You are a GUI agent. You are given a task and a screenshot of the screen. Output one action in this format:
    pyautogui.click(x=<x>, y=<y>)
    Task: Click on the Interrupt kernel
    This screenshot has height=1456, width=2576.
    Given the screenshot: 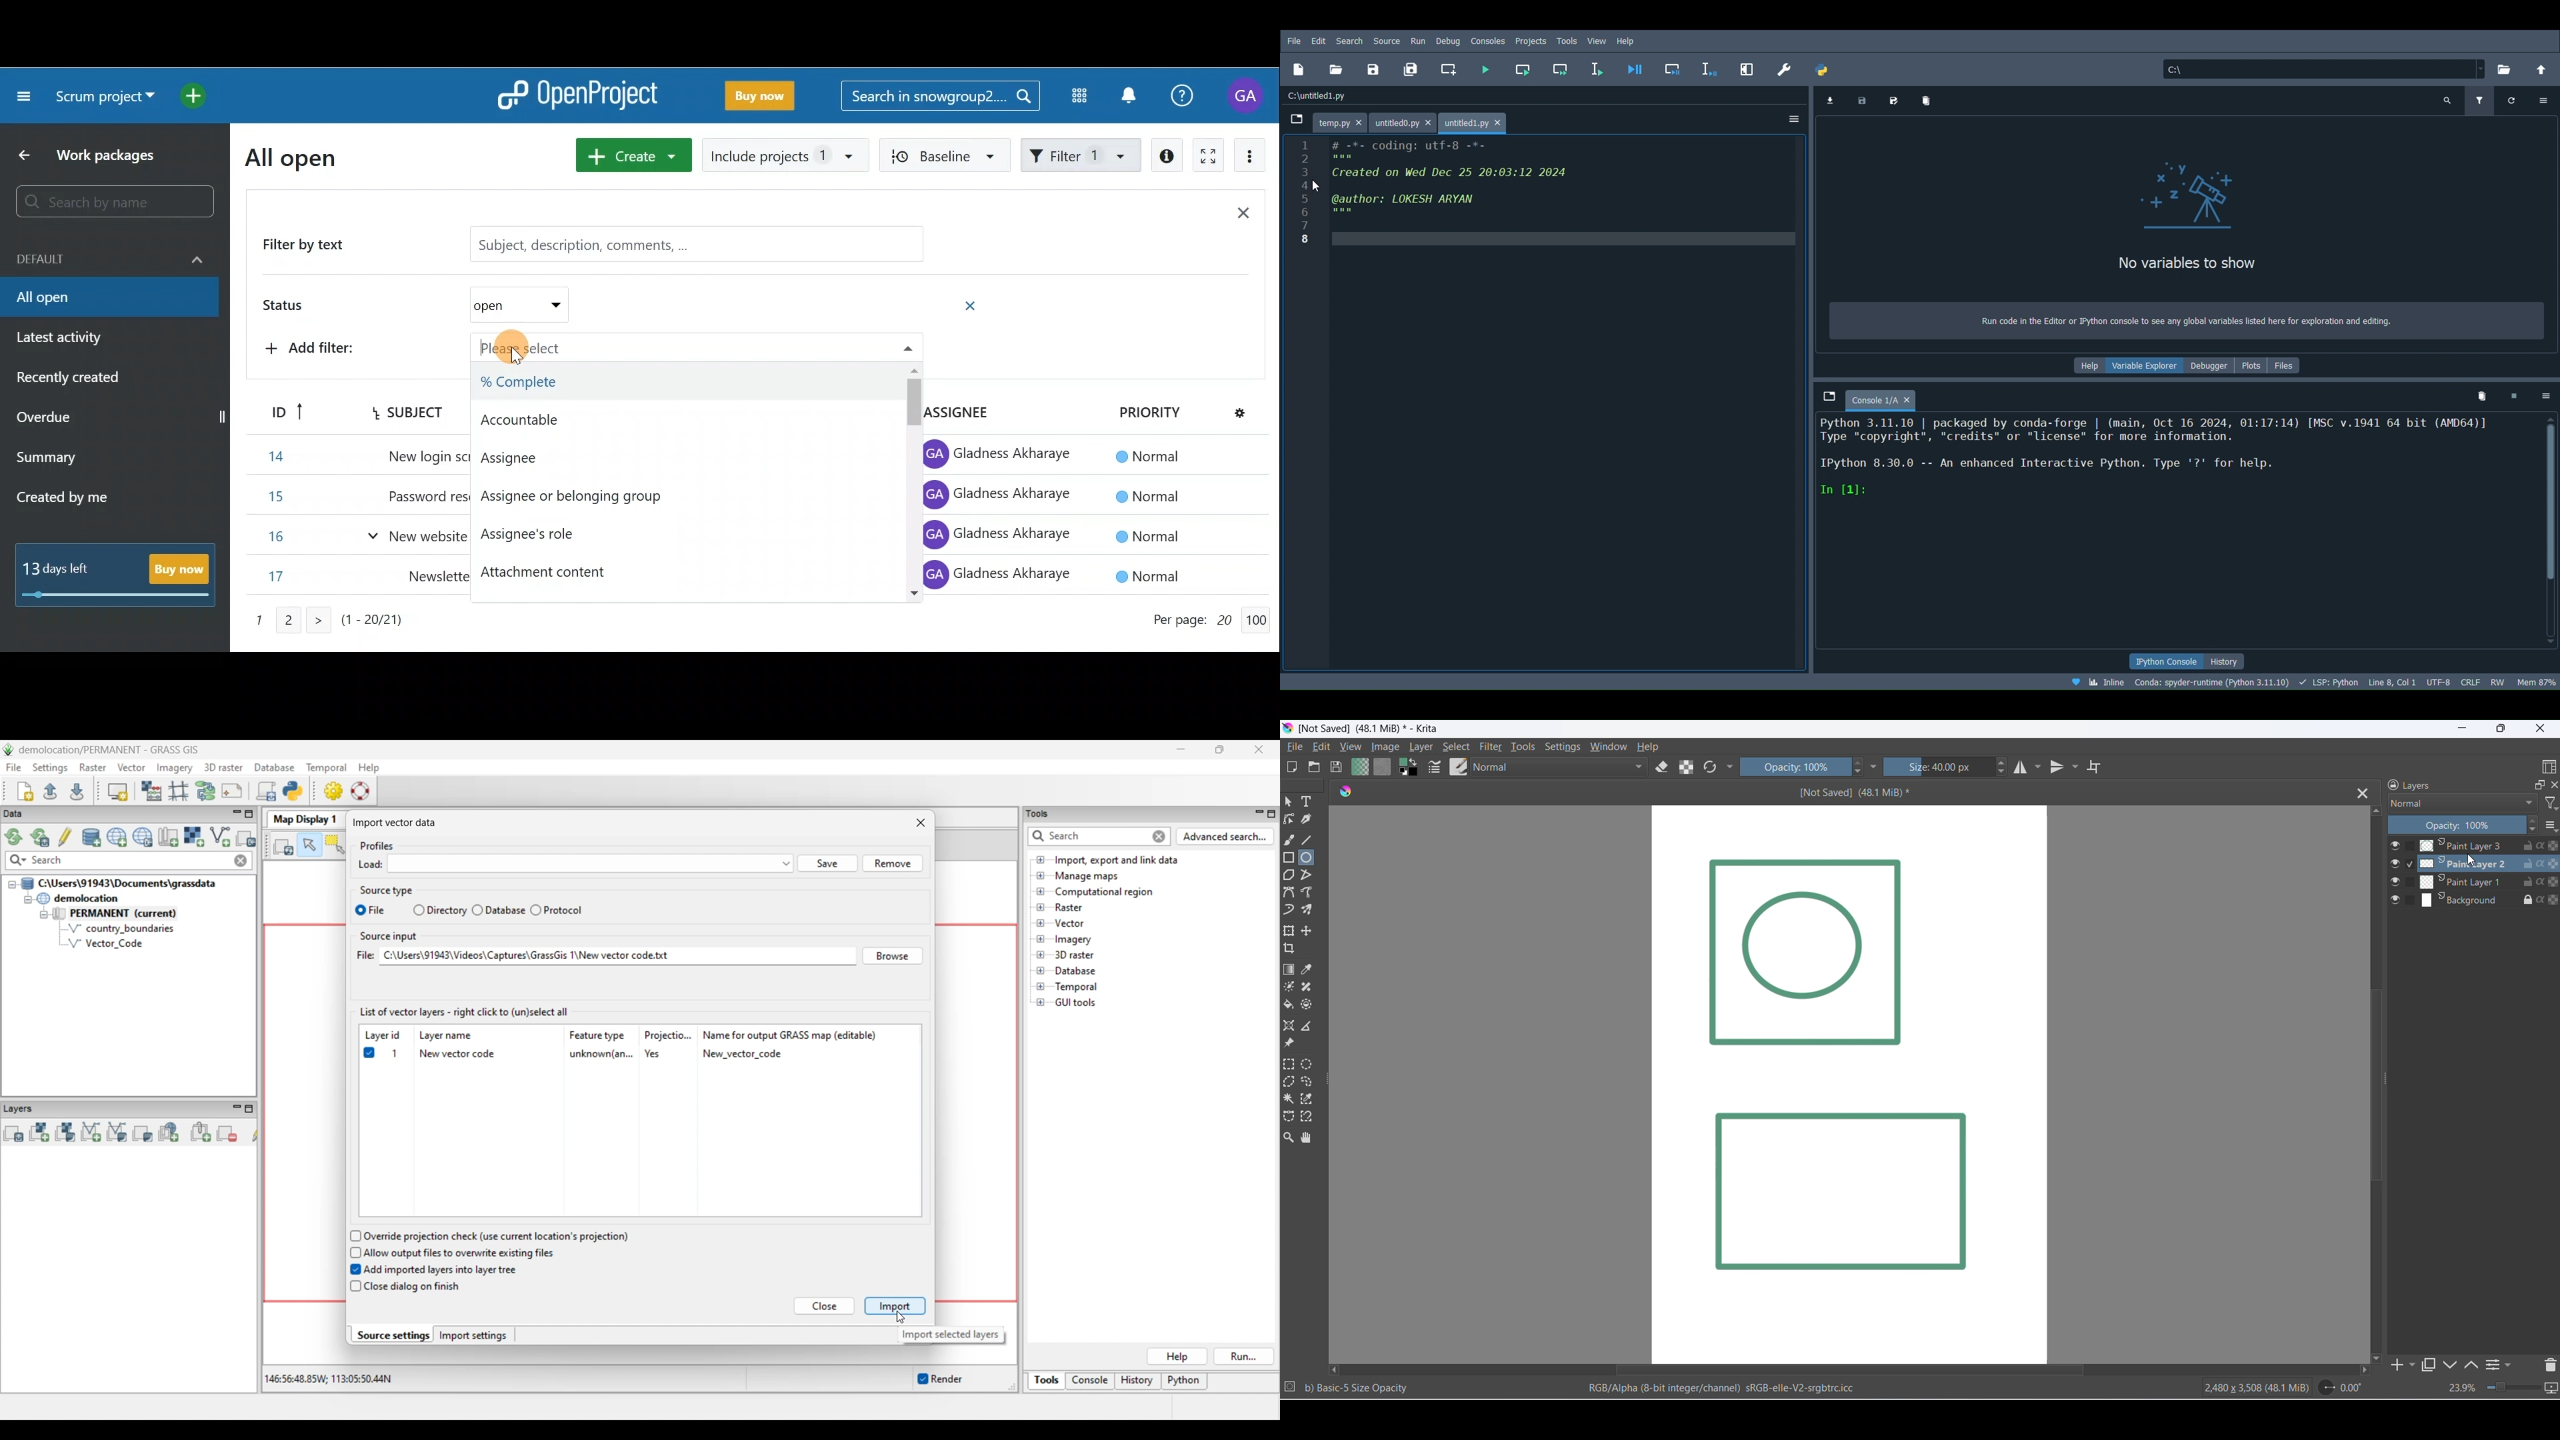 What is the action you would take?
    pyautogui.click(x=2513, y=393)
    